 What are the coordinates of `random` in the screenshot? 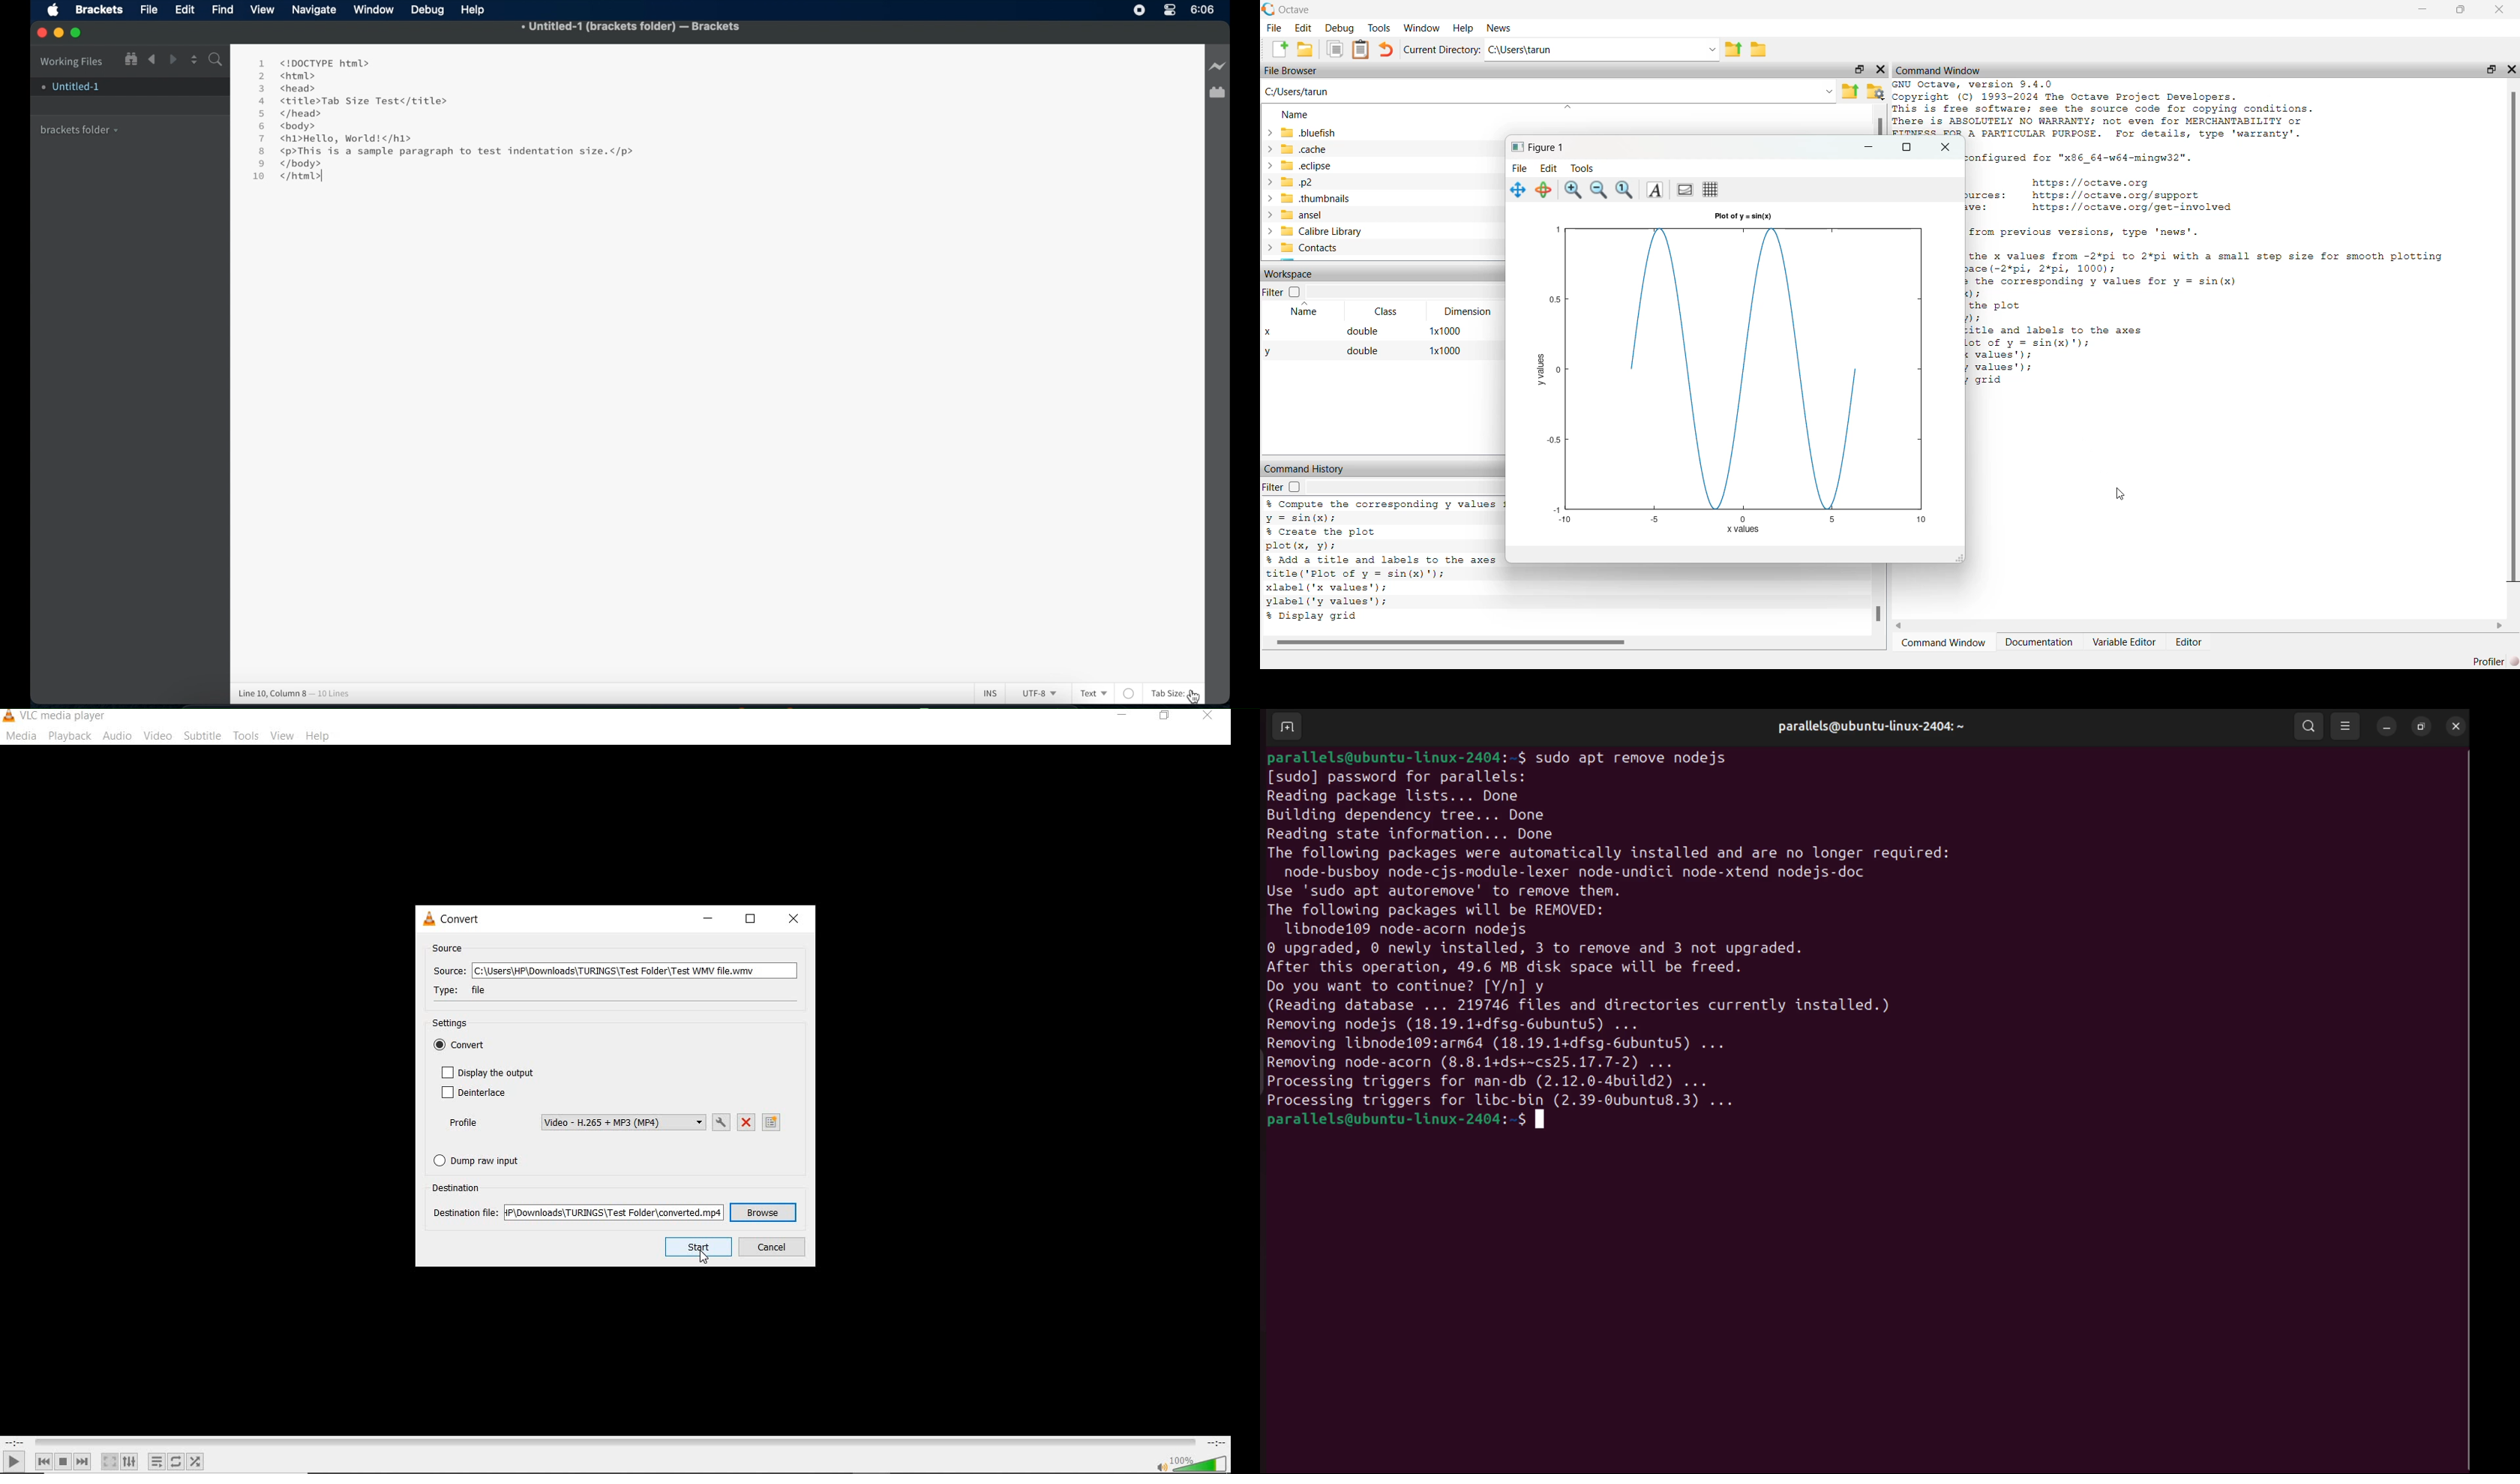 It's located at (195, 1462).